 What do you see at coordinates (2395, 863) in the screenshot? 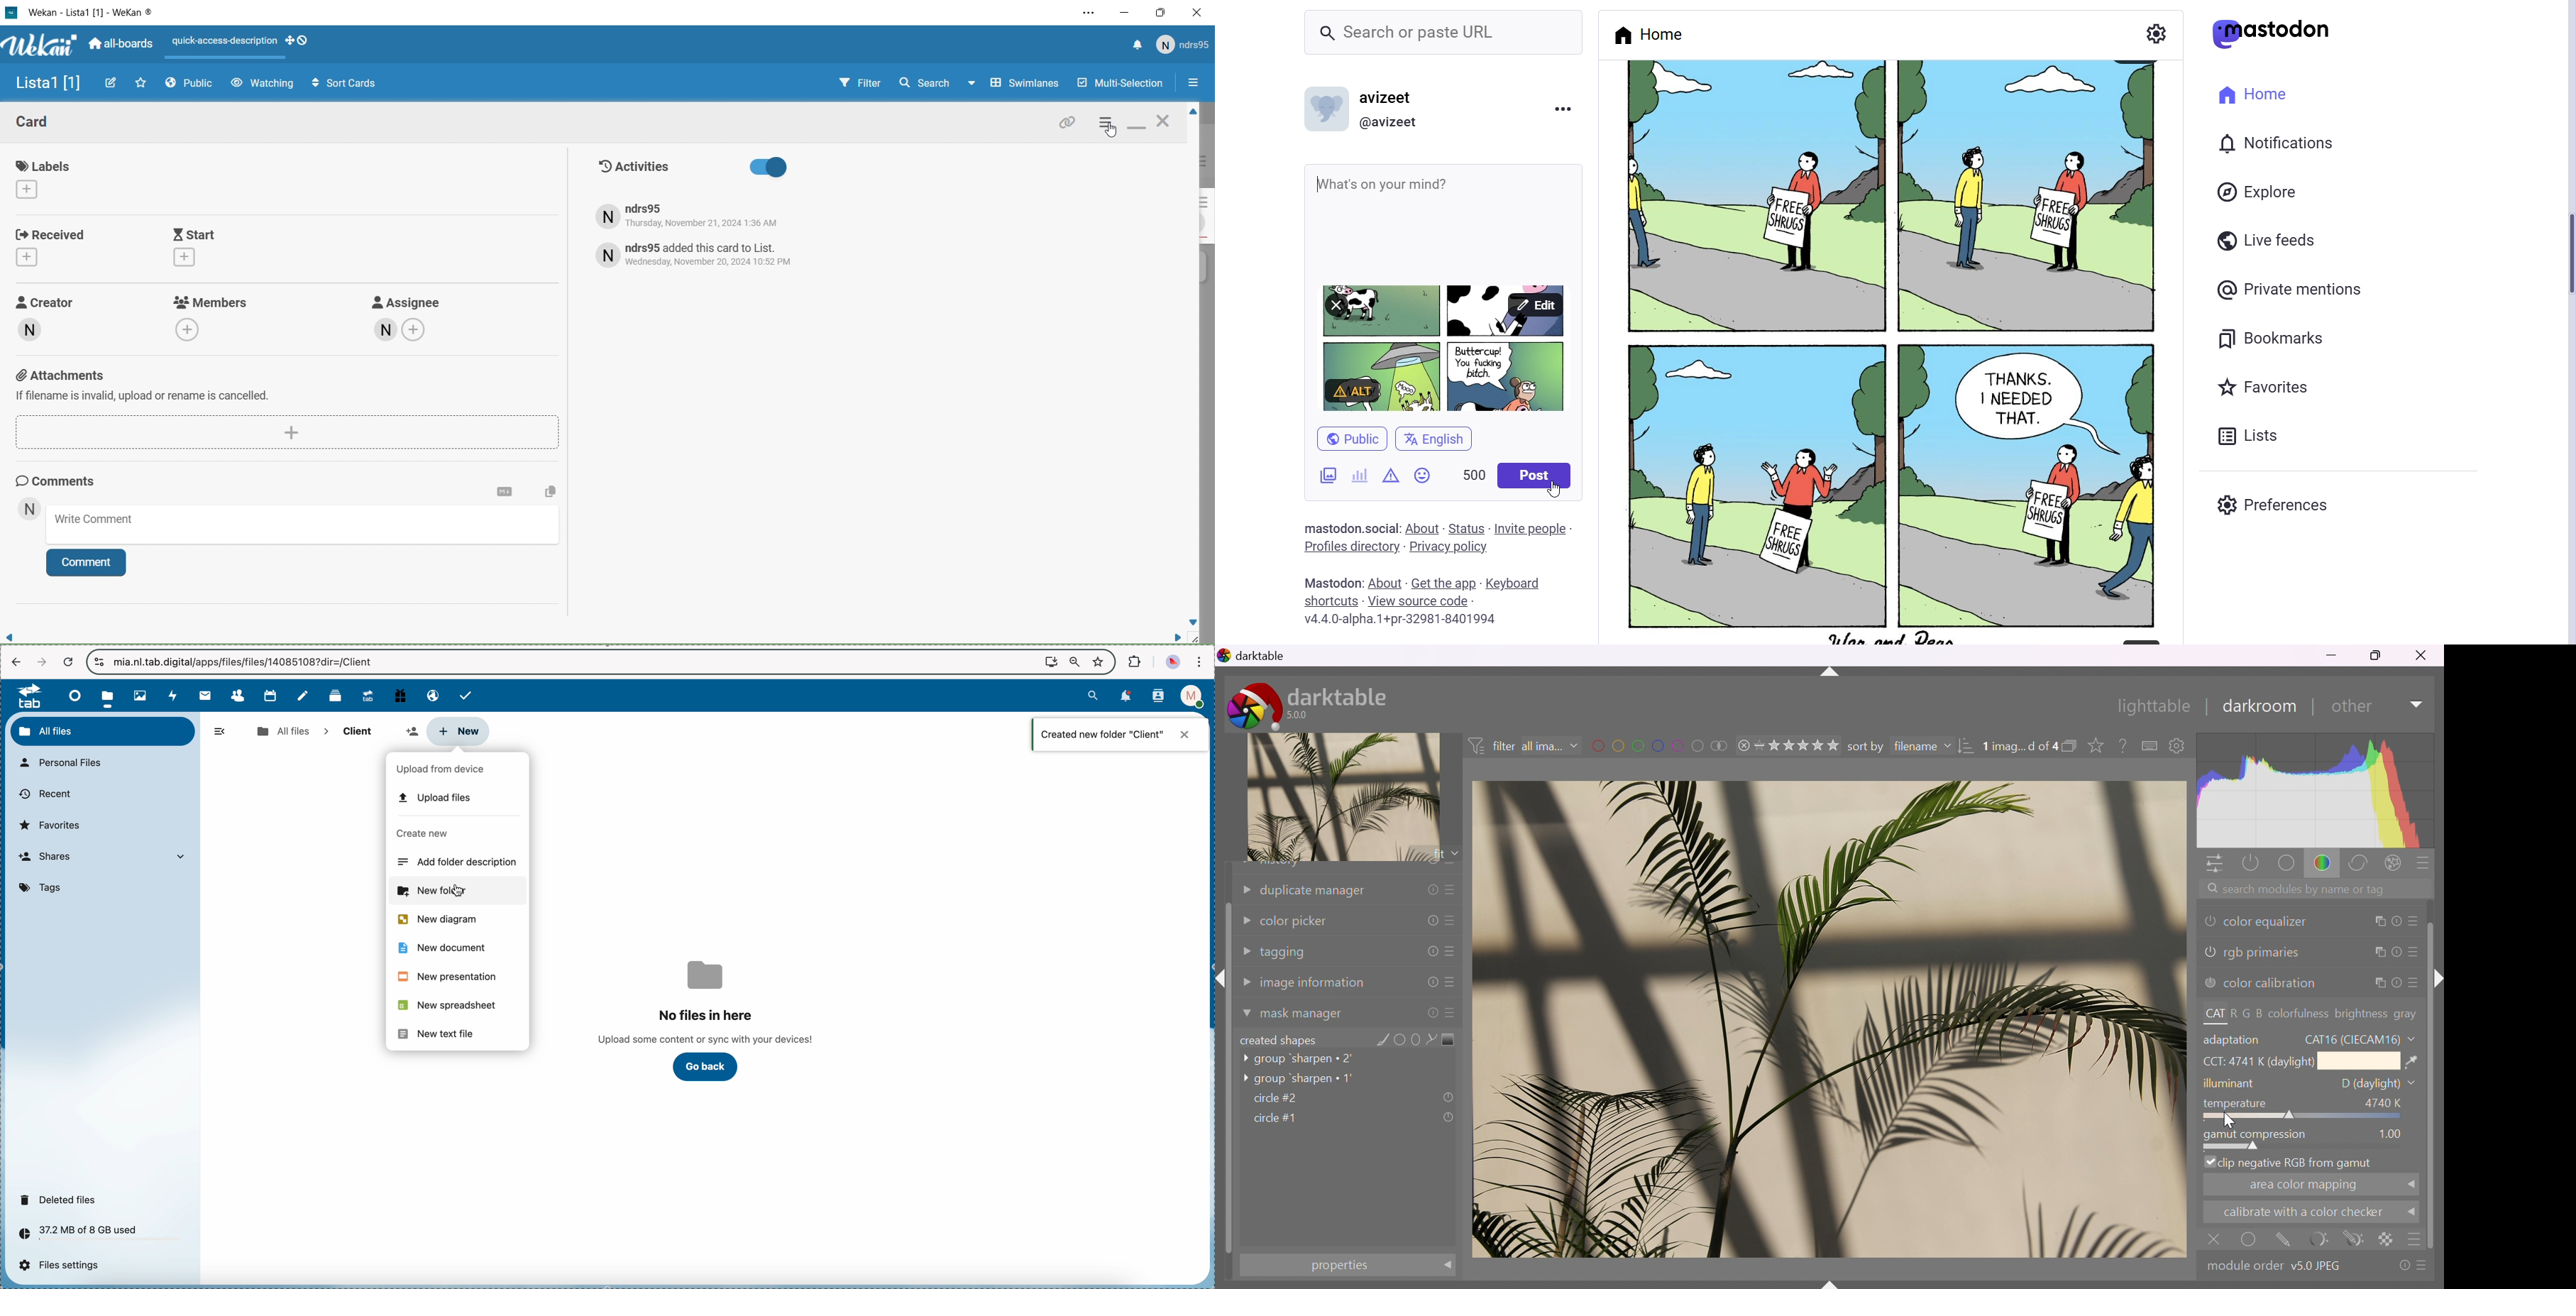
I see `effect` at bounding box center [2395, 863].